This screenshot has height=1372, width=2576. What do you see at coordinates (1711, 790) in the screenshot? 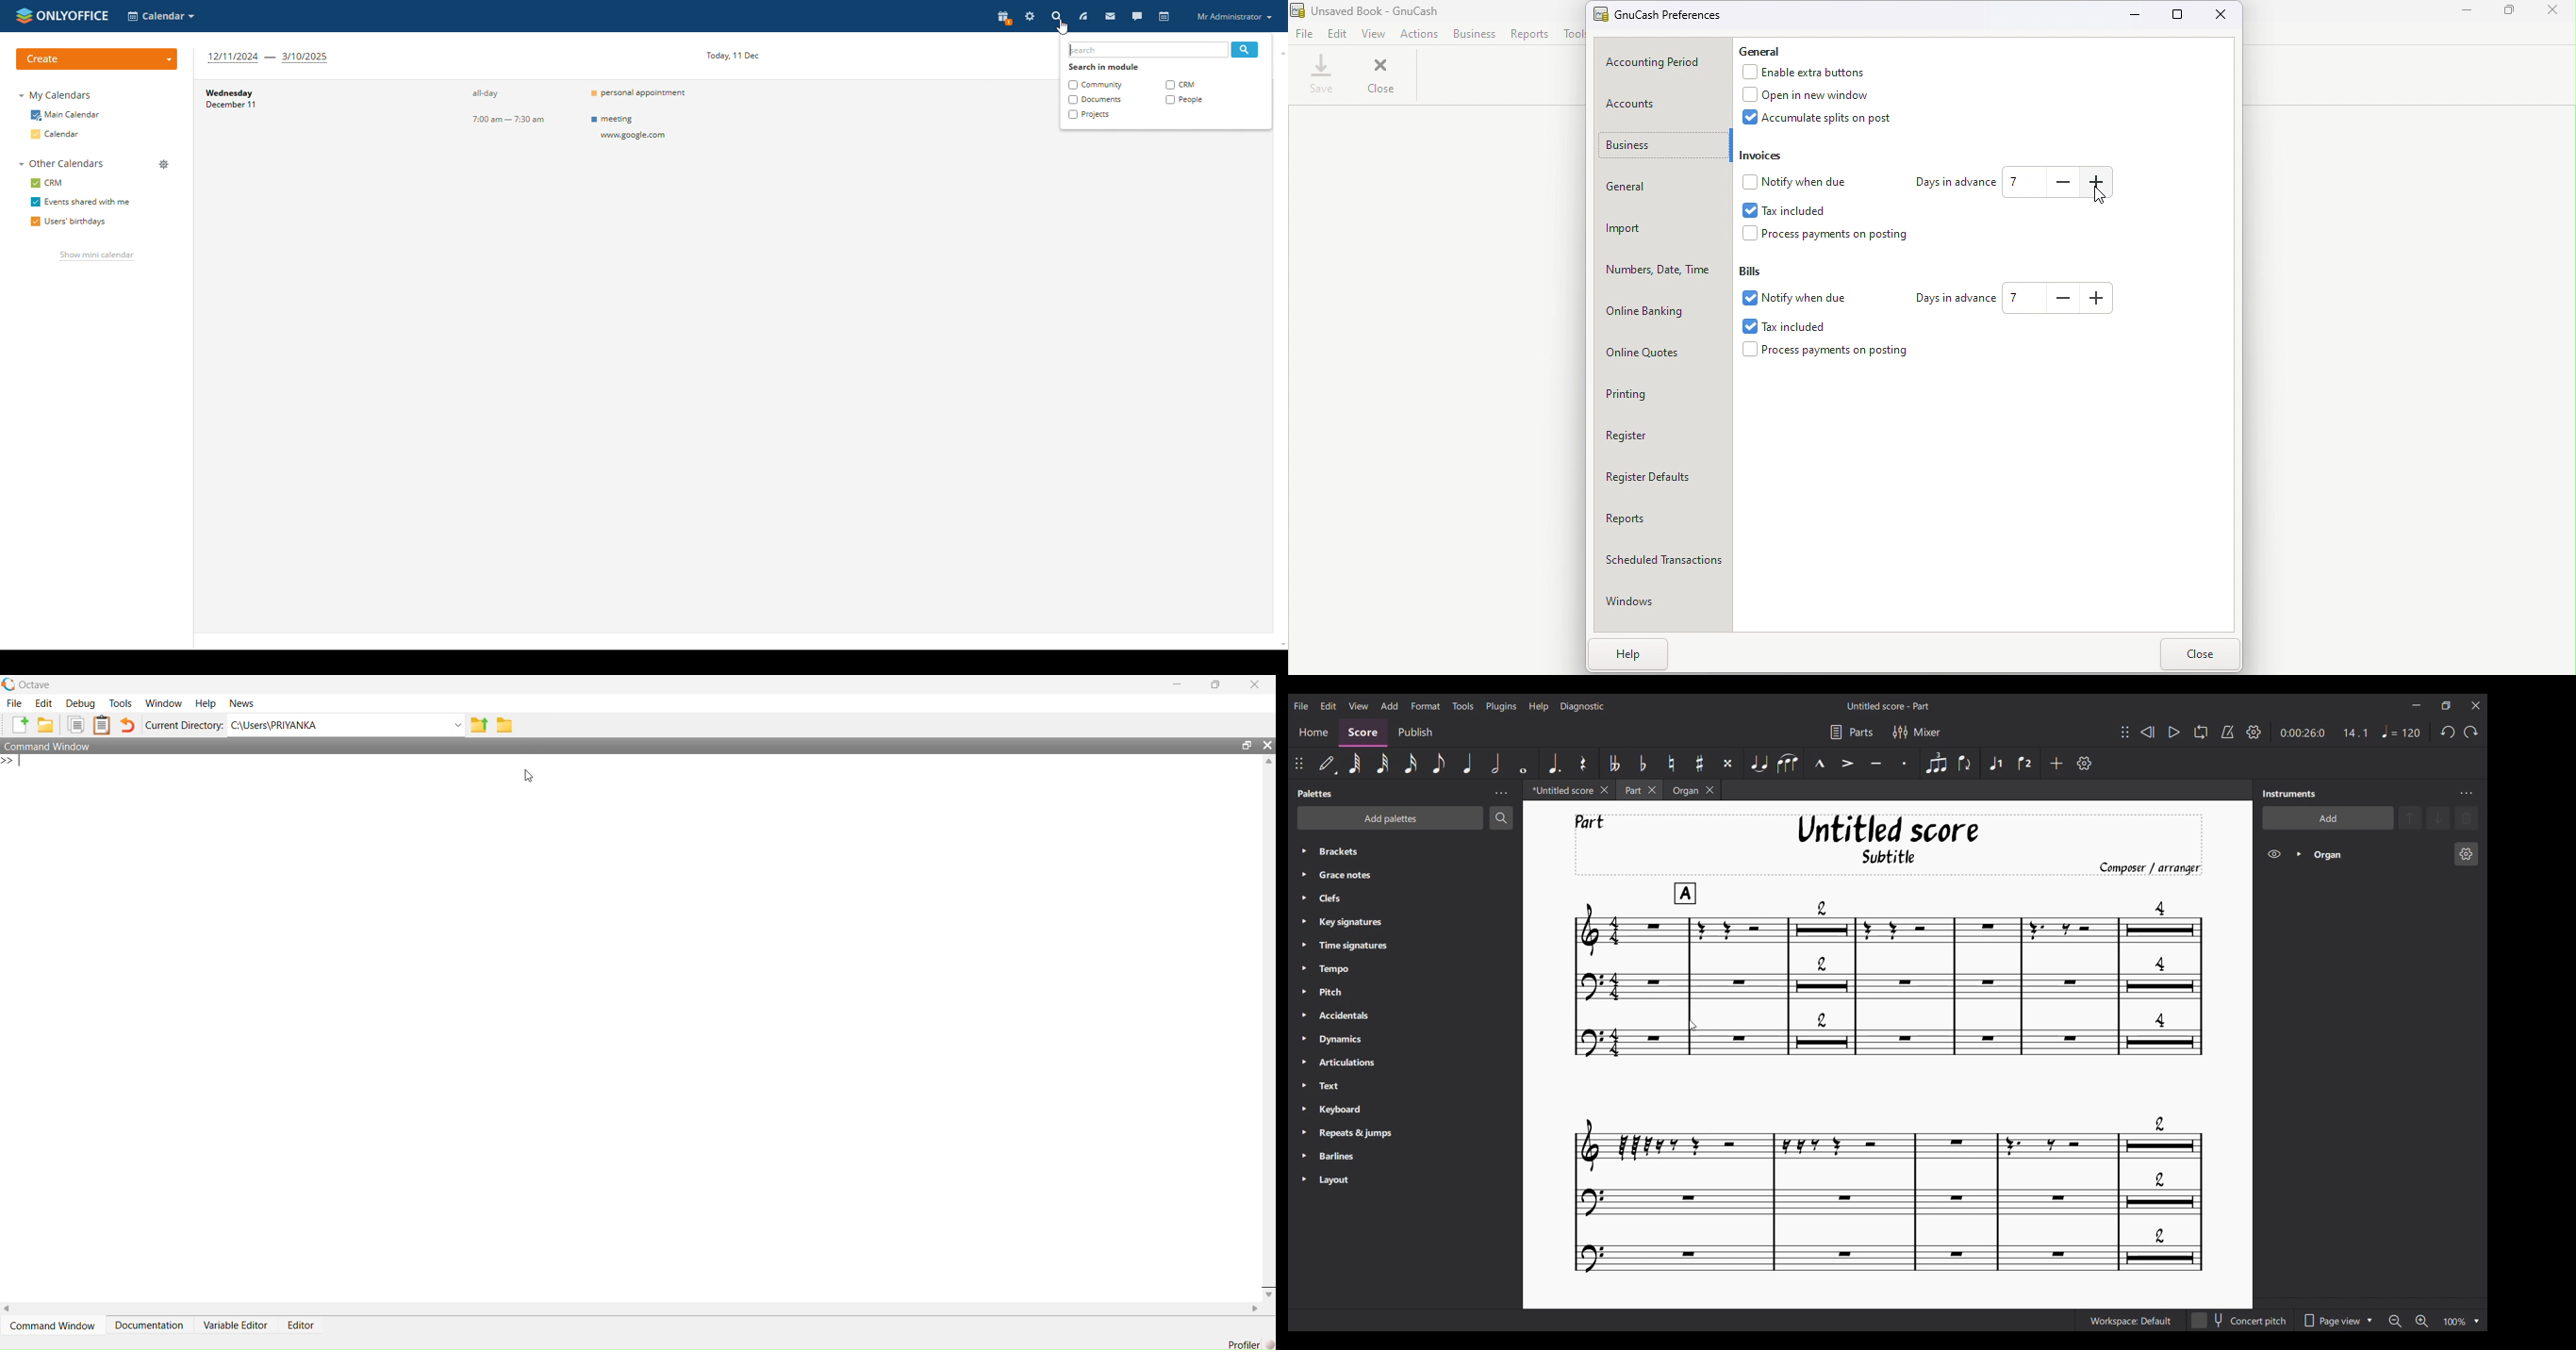
I see `Close organ tab` at bounding box center [1711, 790].